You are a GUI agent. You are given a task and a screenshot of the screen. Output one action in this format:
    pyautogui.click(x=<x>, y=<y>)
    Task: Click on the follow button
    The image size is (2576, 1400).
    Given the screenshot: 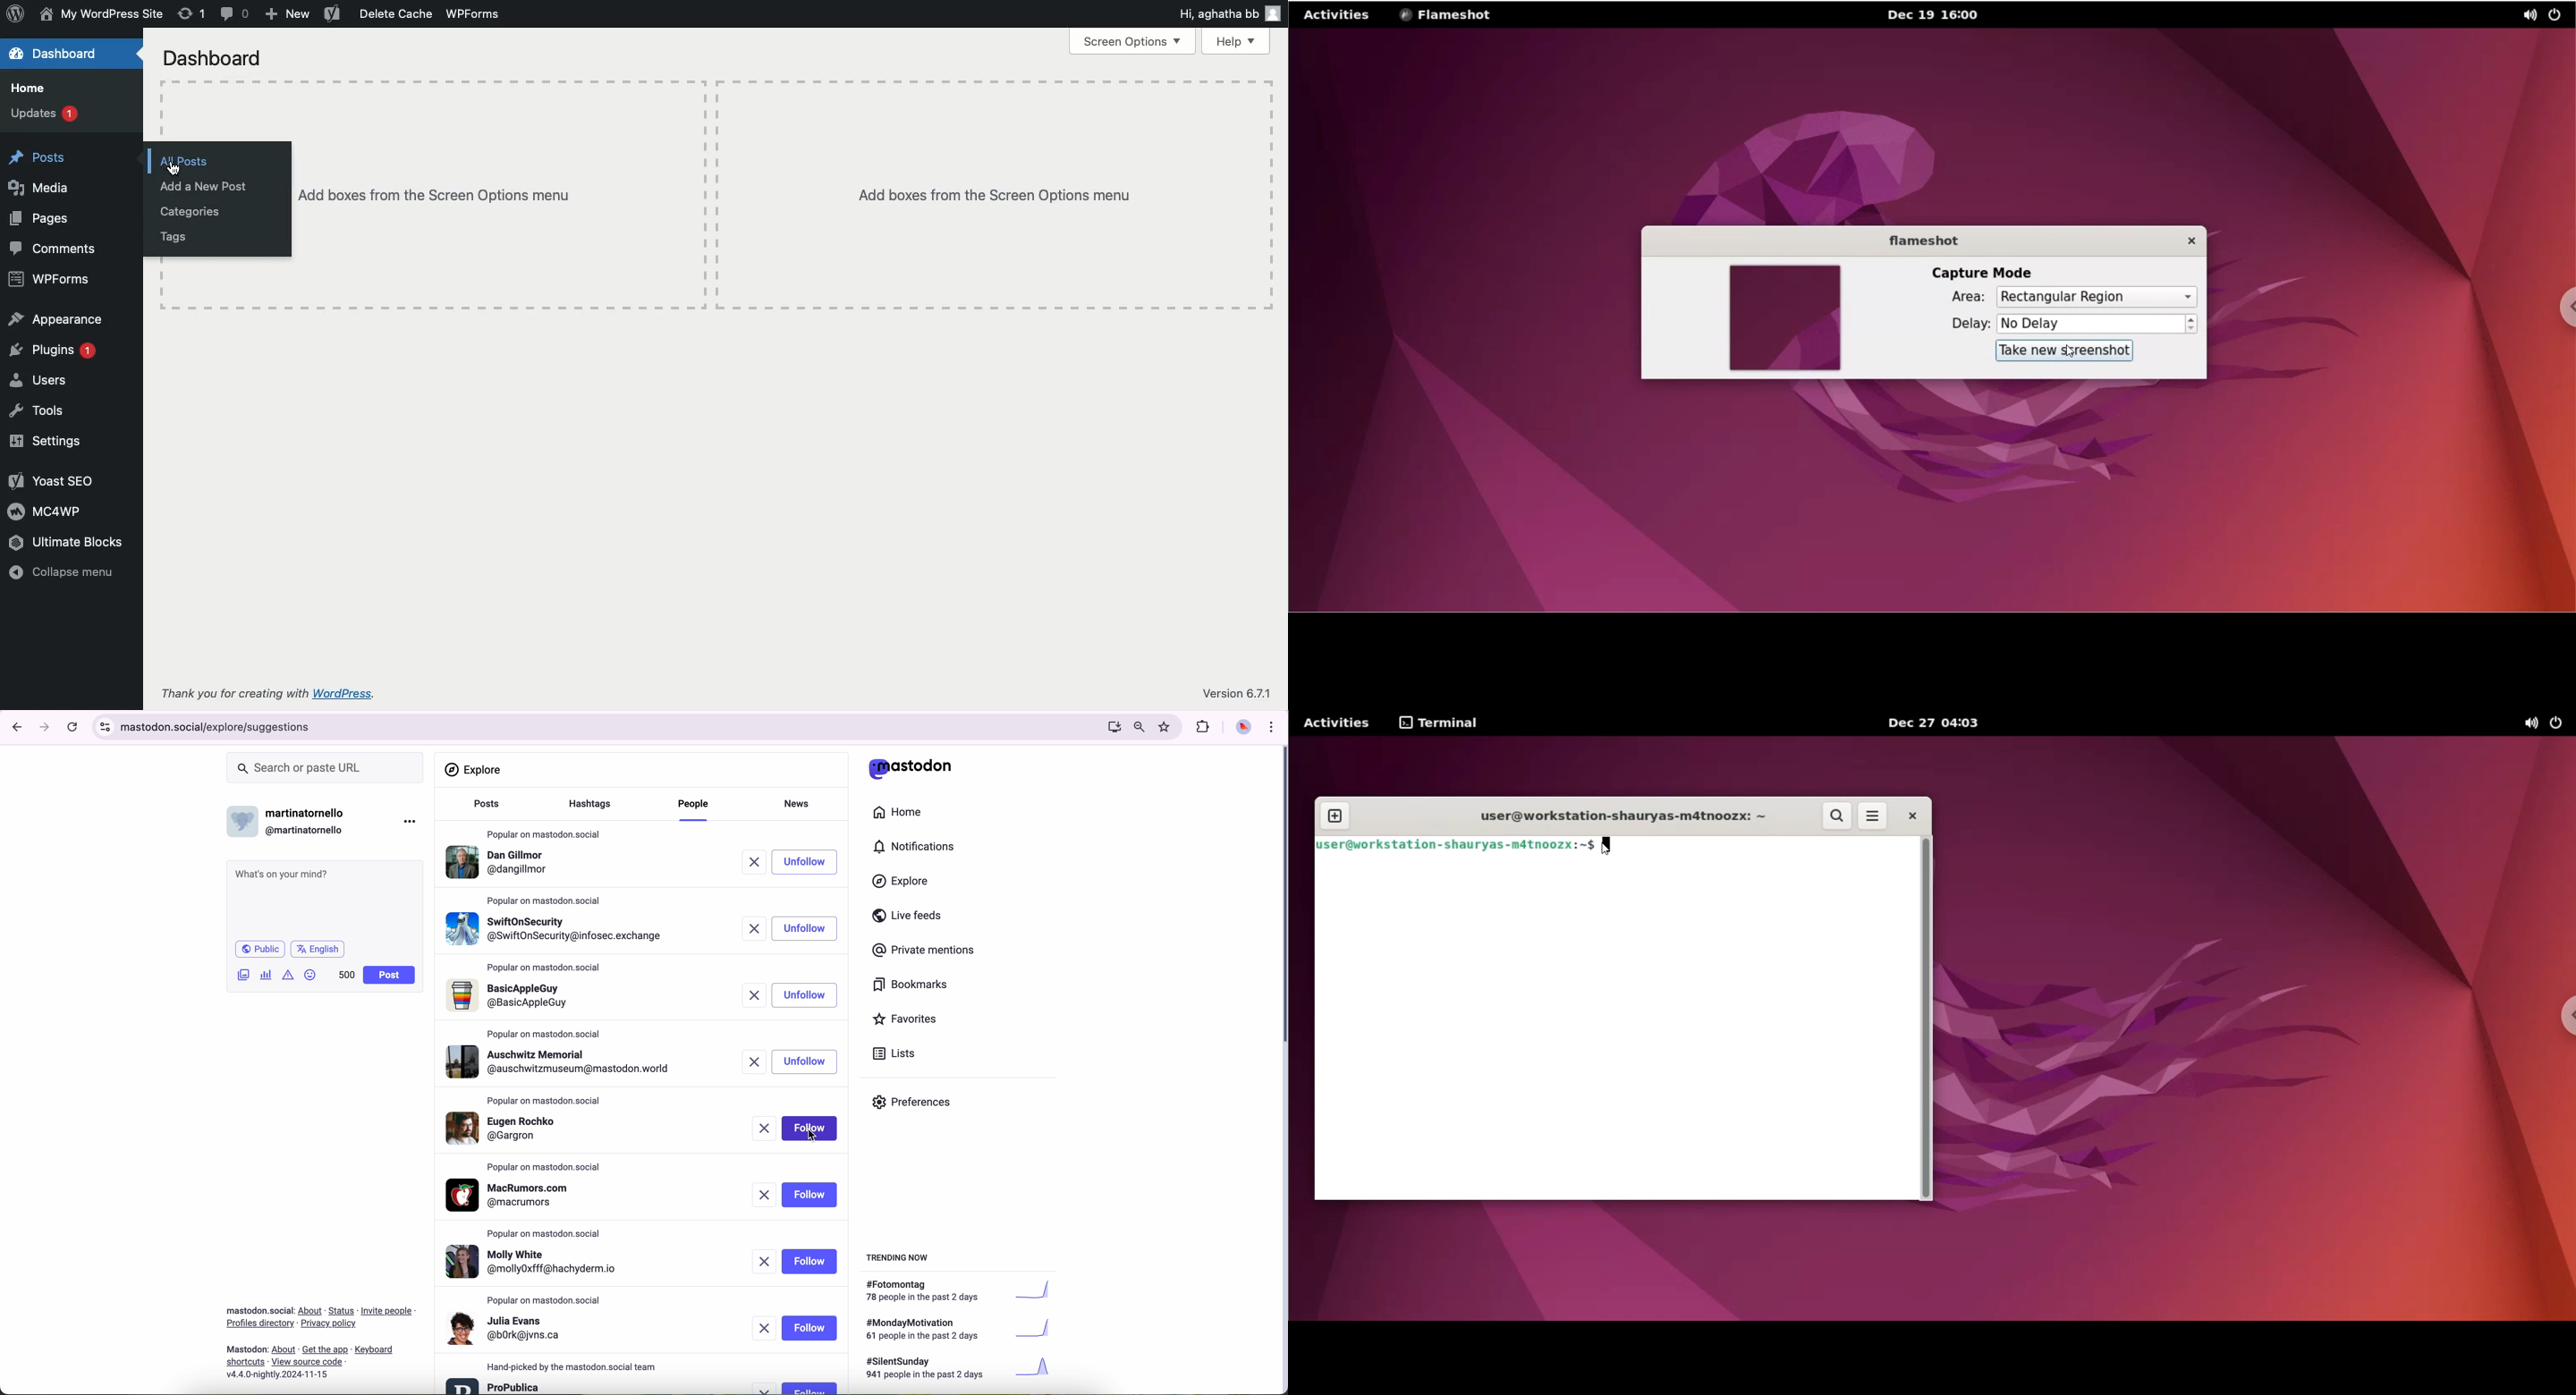 What is the action you would take?
    pyautogui.click(x=809, y=1388)
    